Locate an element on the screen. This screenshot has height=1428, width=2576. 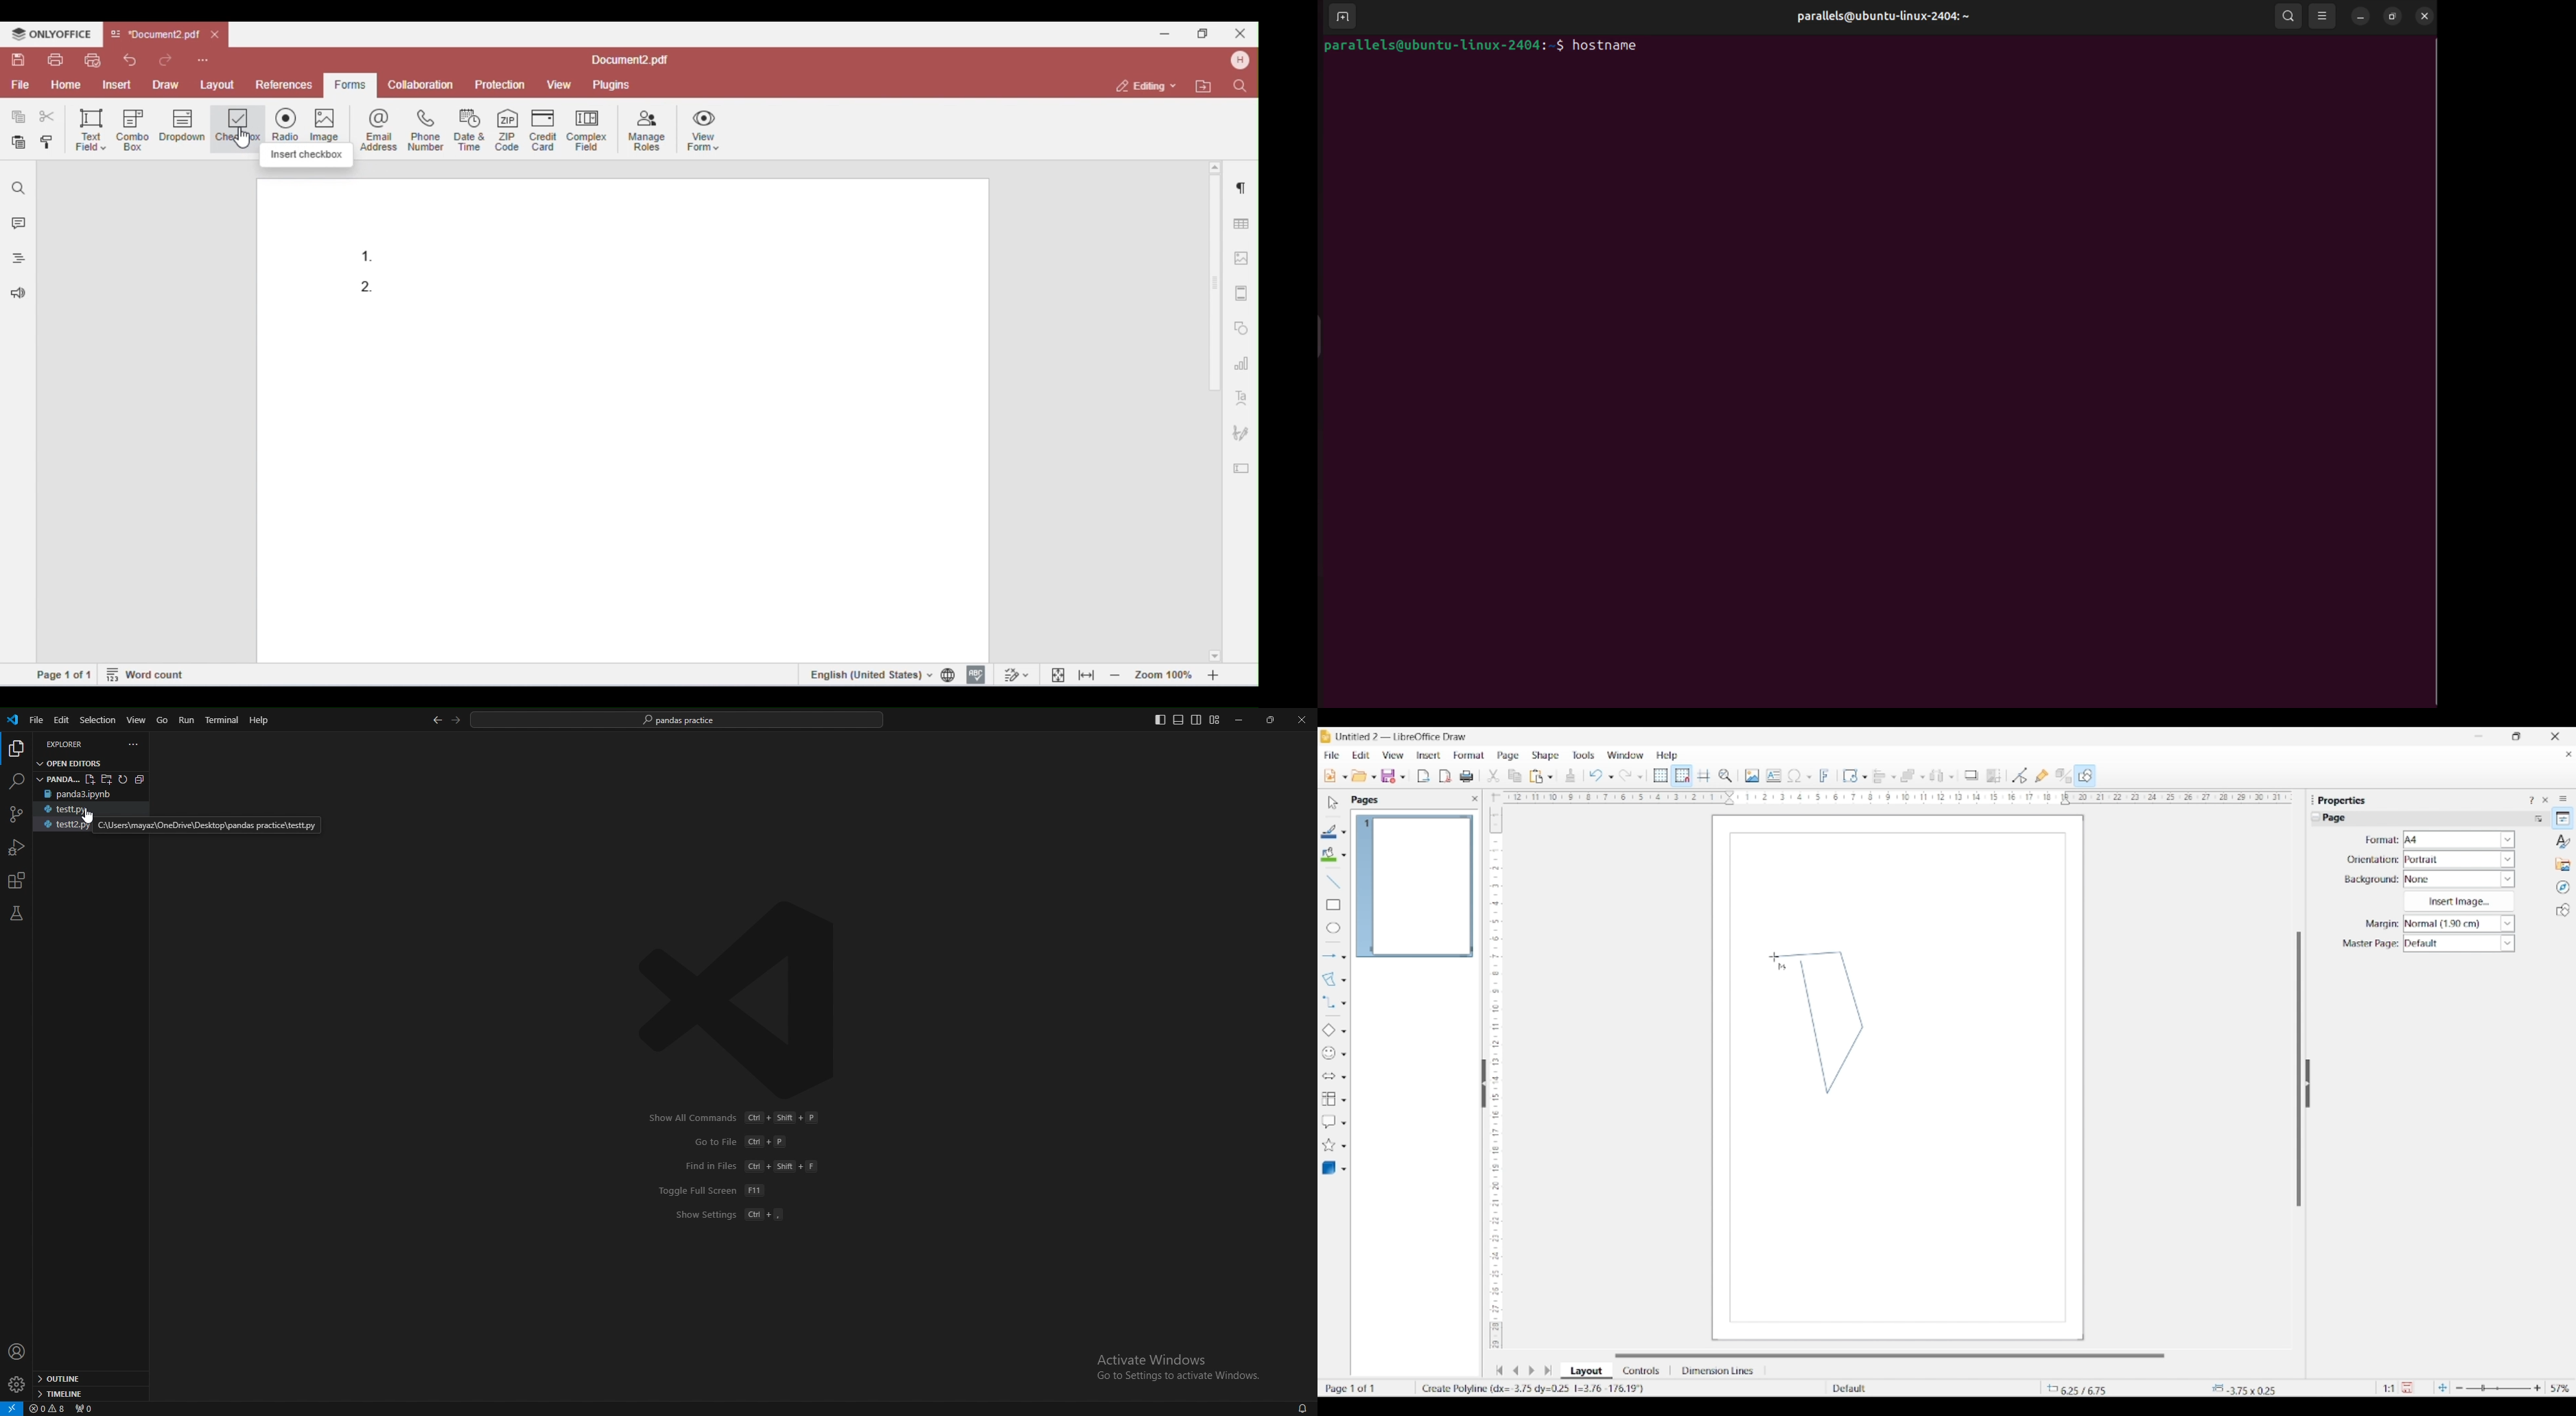
Fill color options is located at coordinates (1344, 856).